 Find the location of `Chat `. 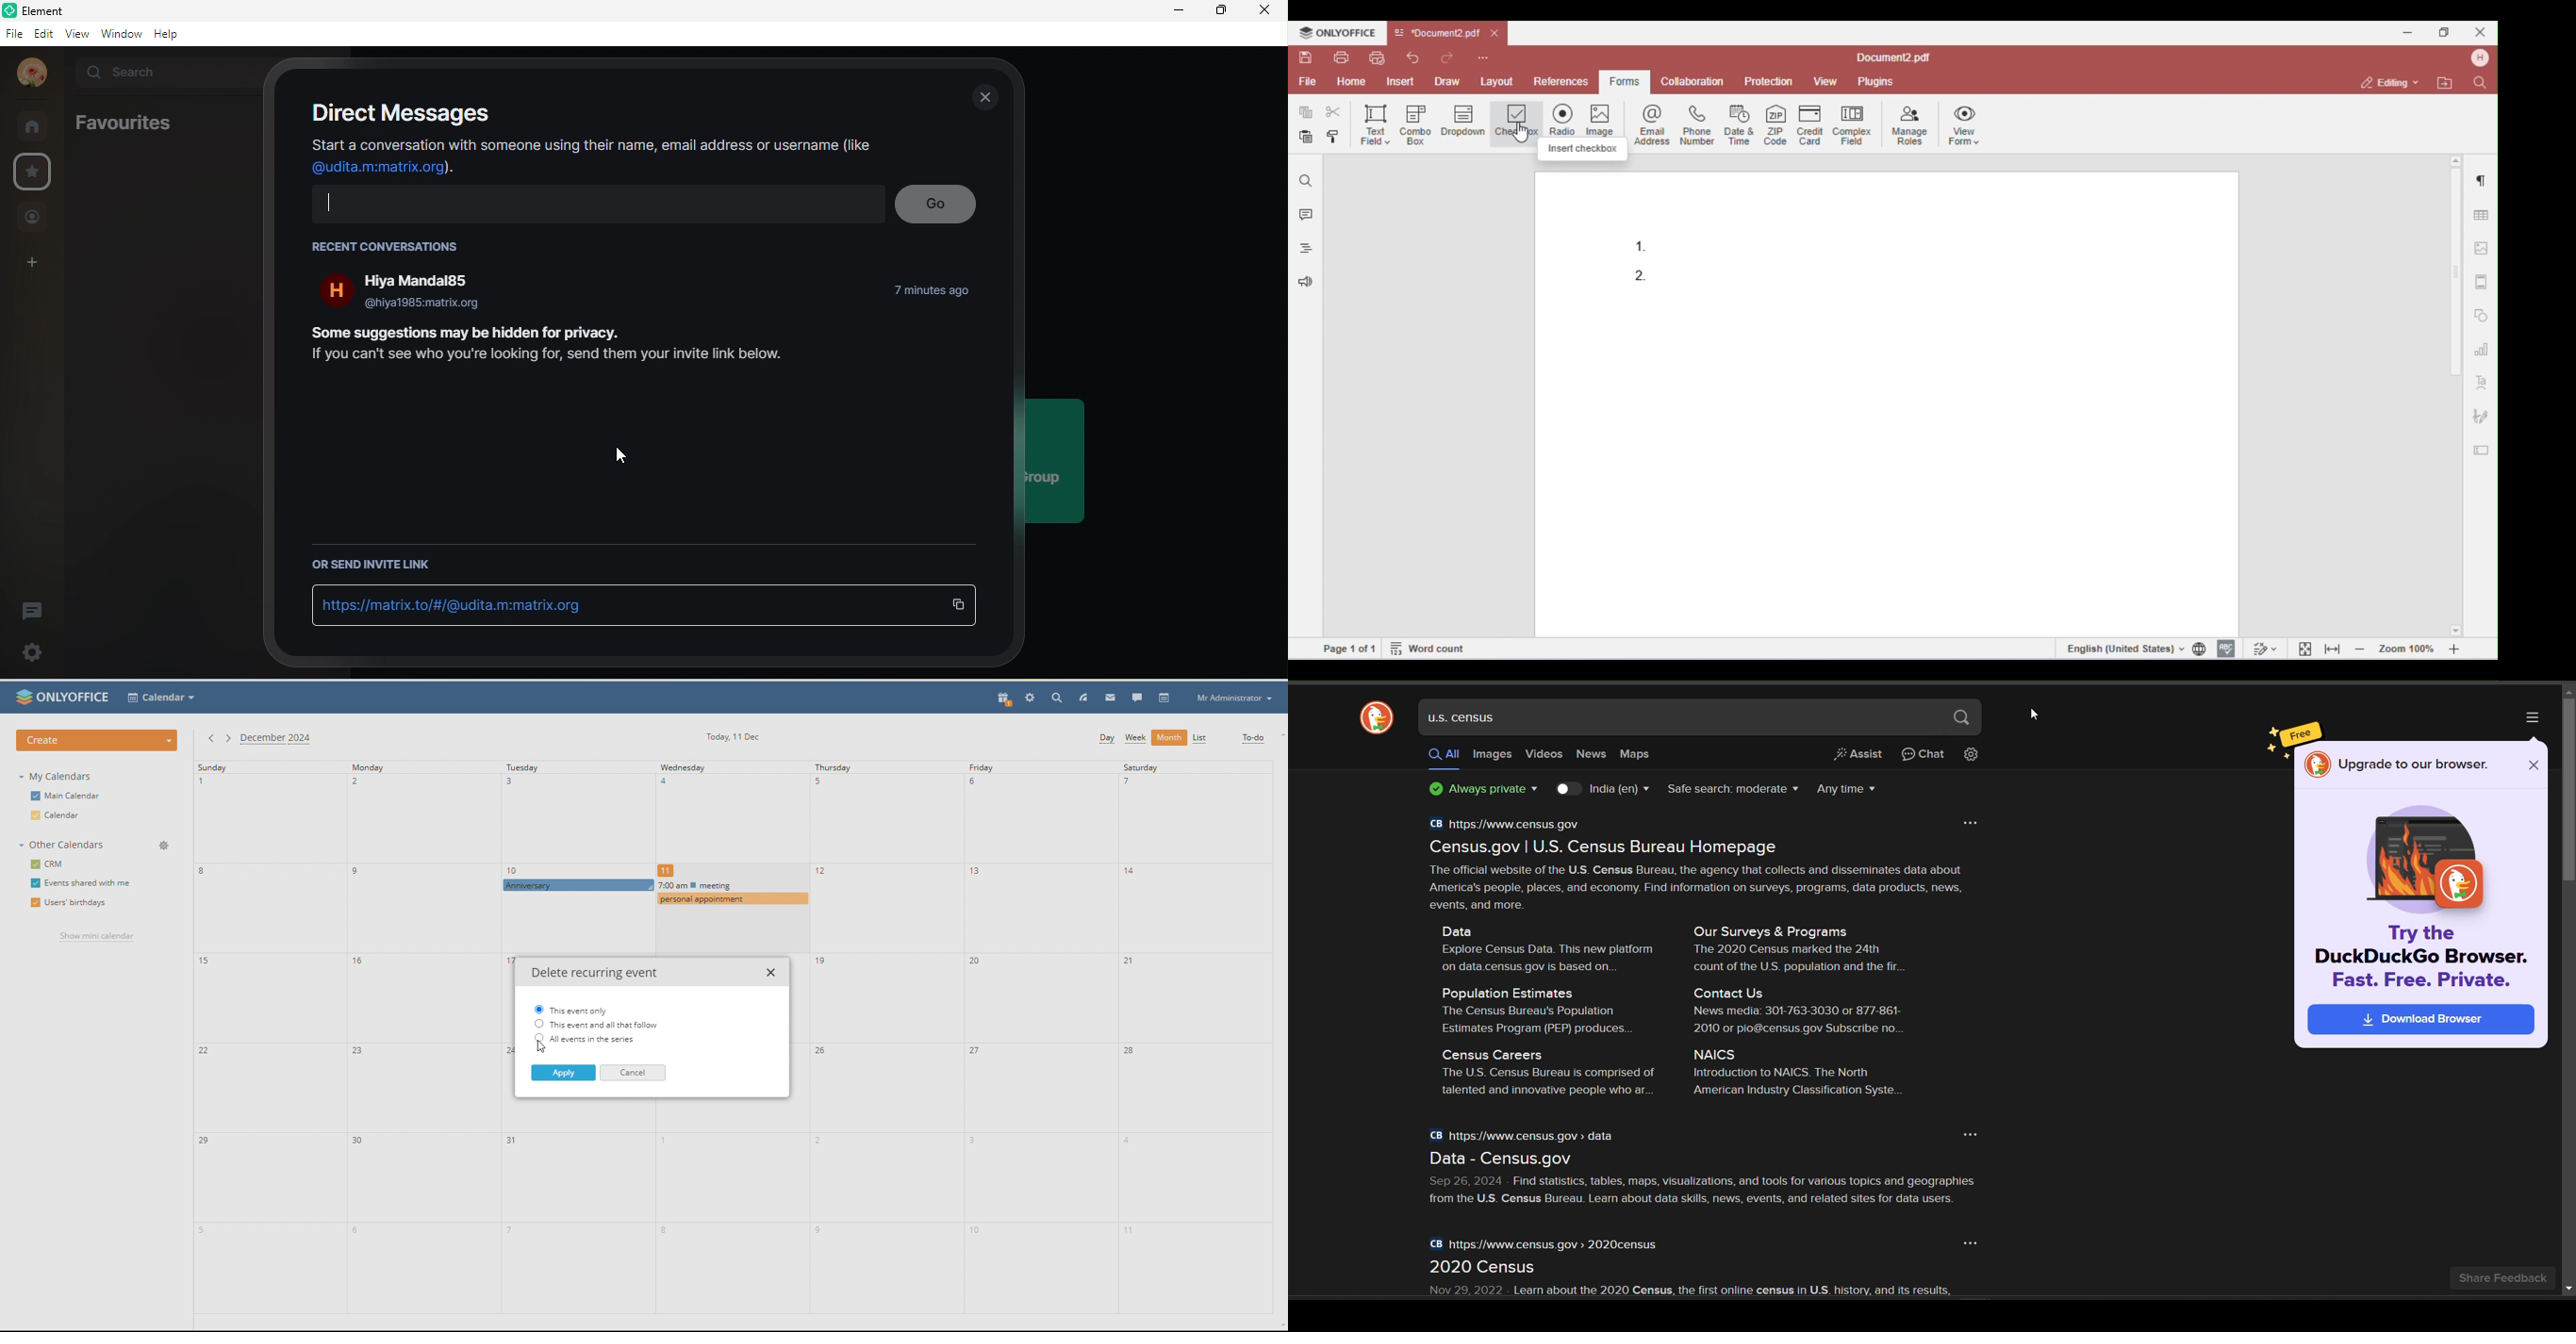

Chat  is located at coordinates (1923, 754).